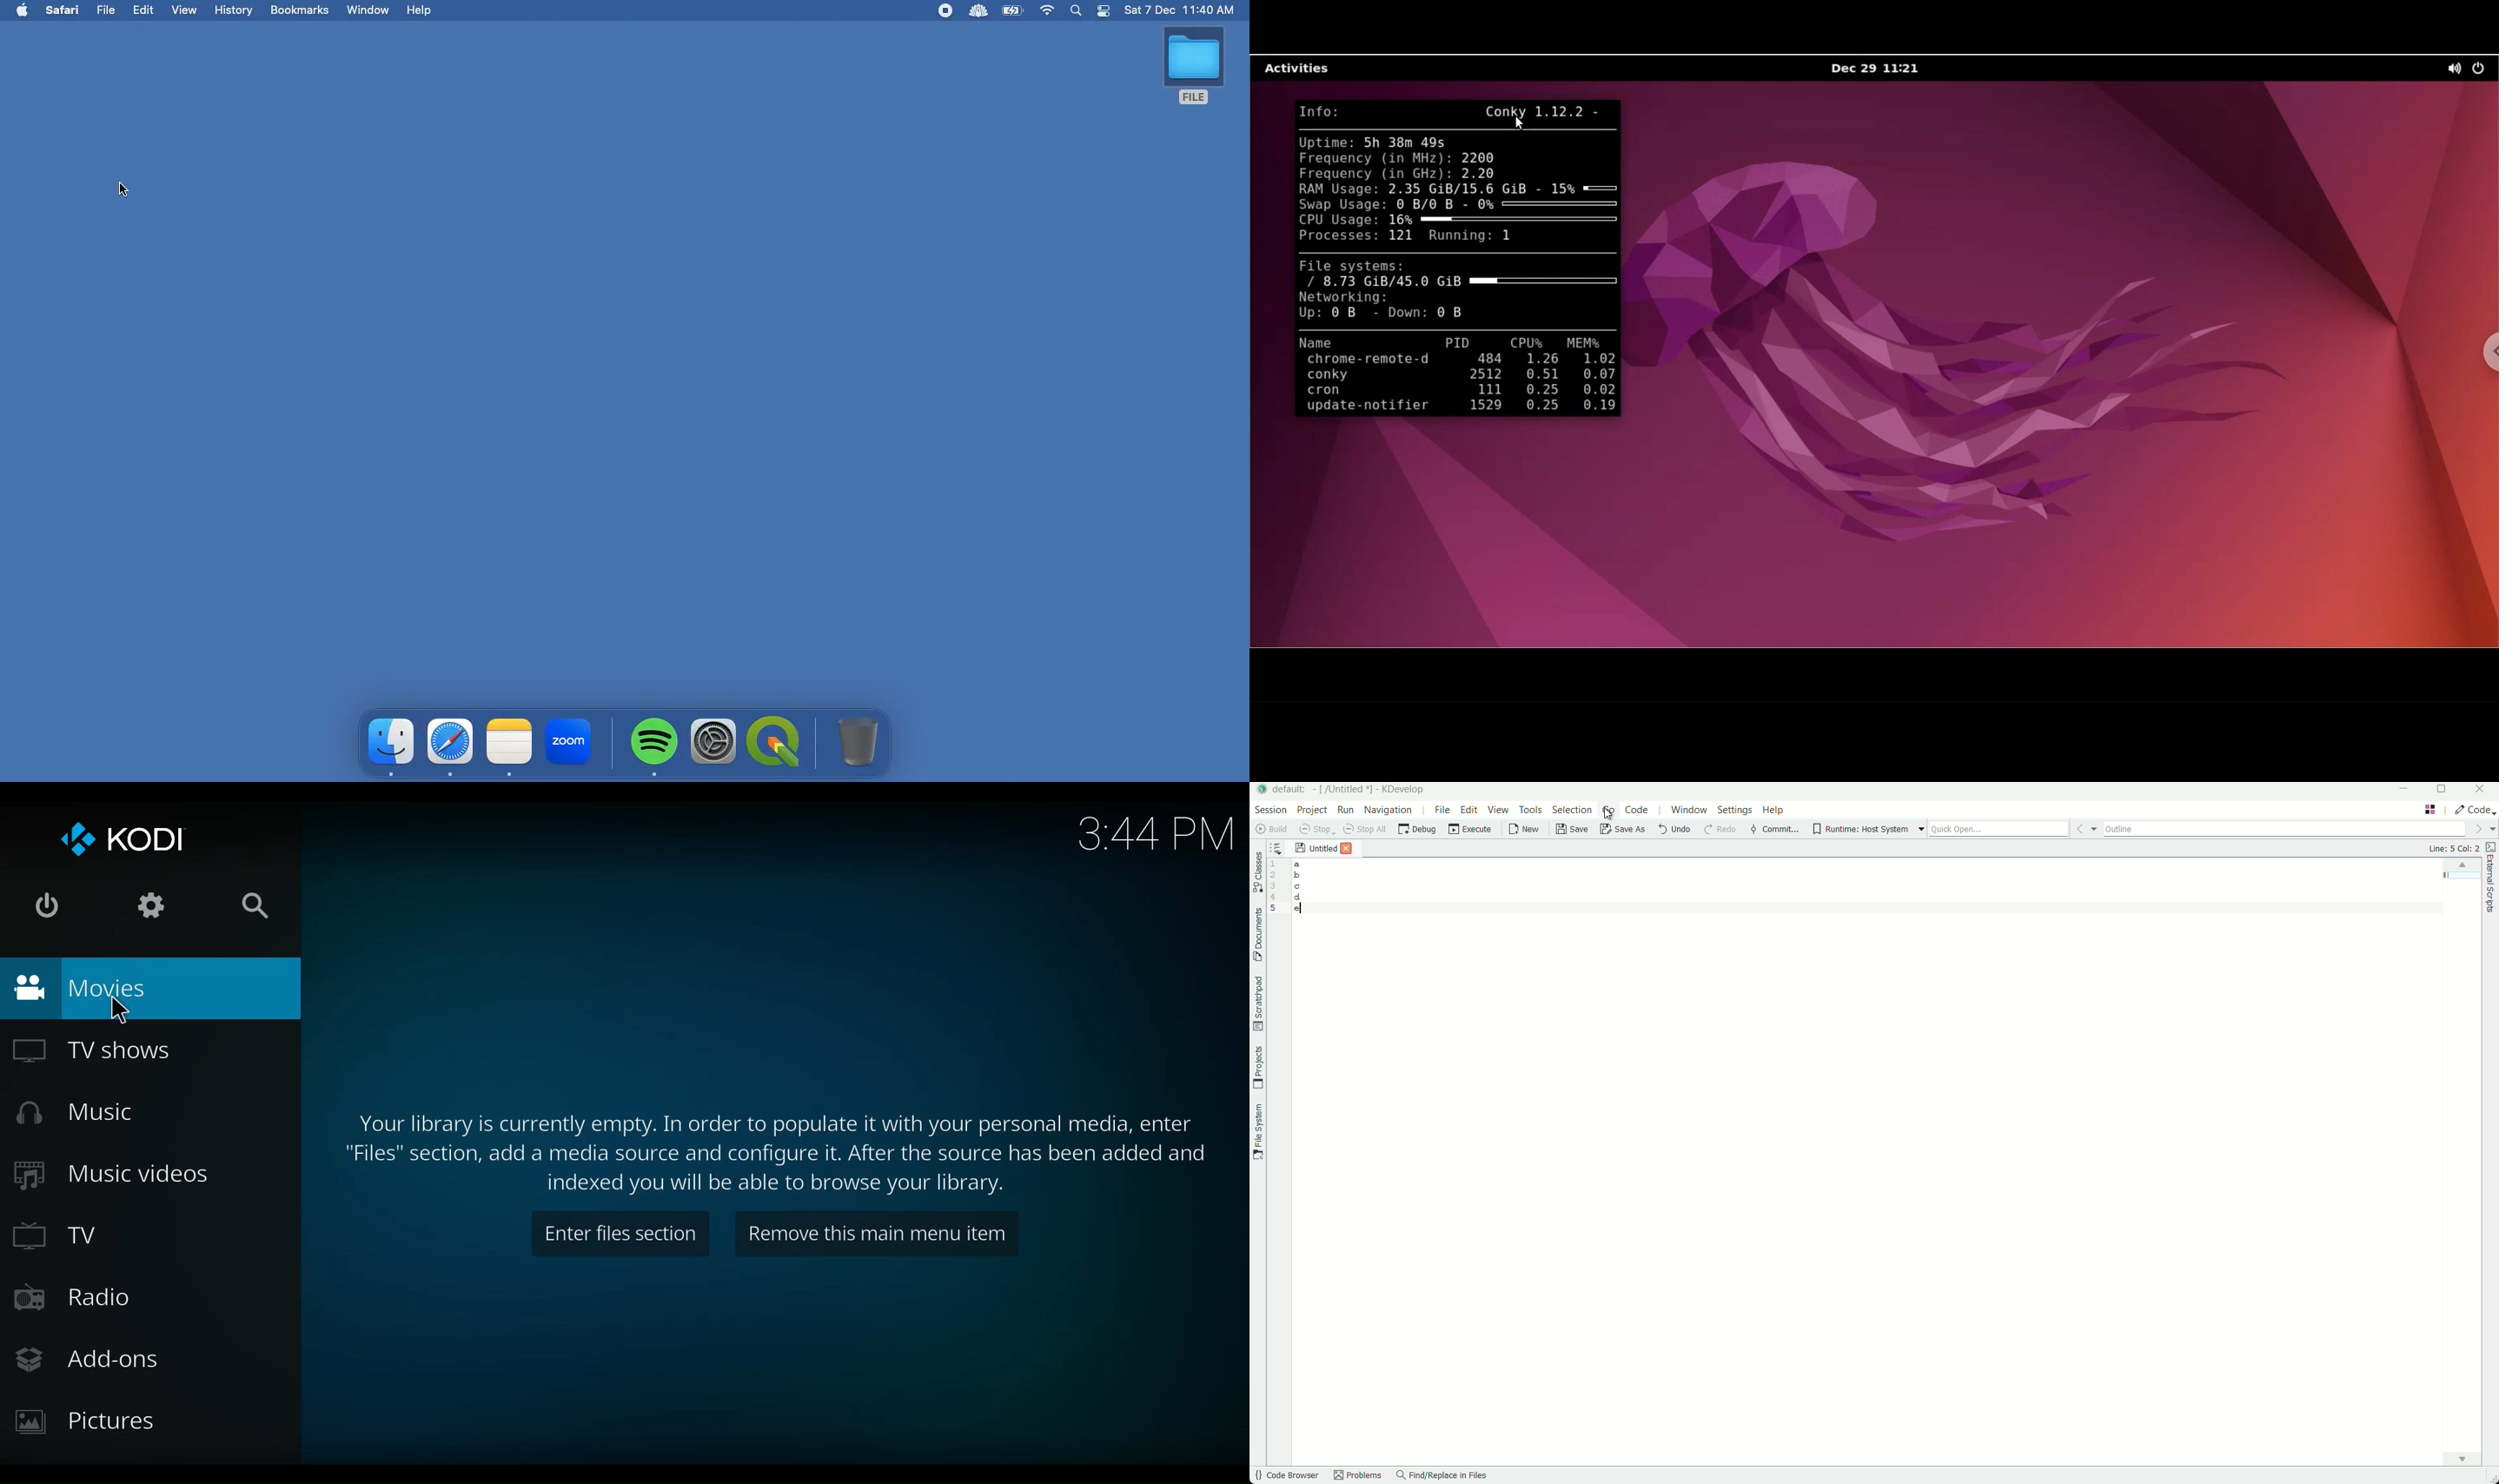 This screenshot has width=2520, height=1484. I want to click on View, so click(184, 13).